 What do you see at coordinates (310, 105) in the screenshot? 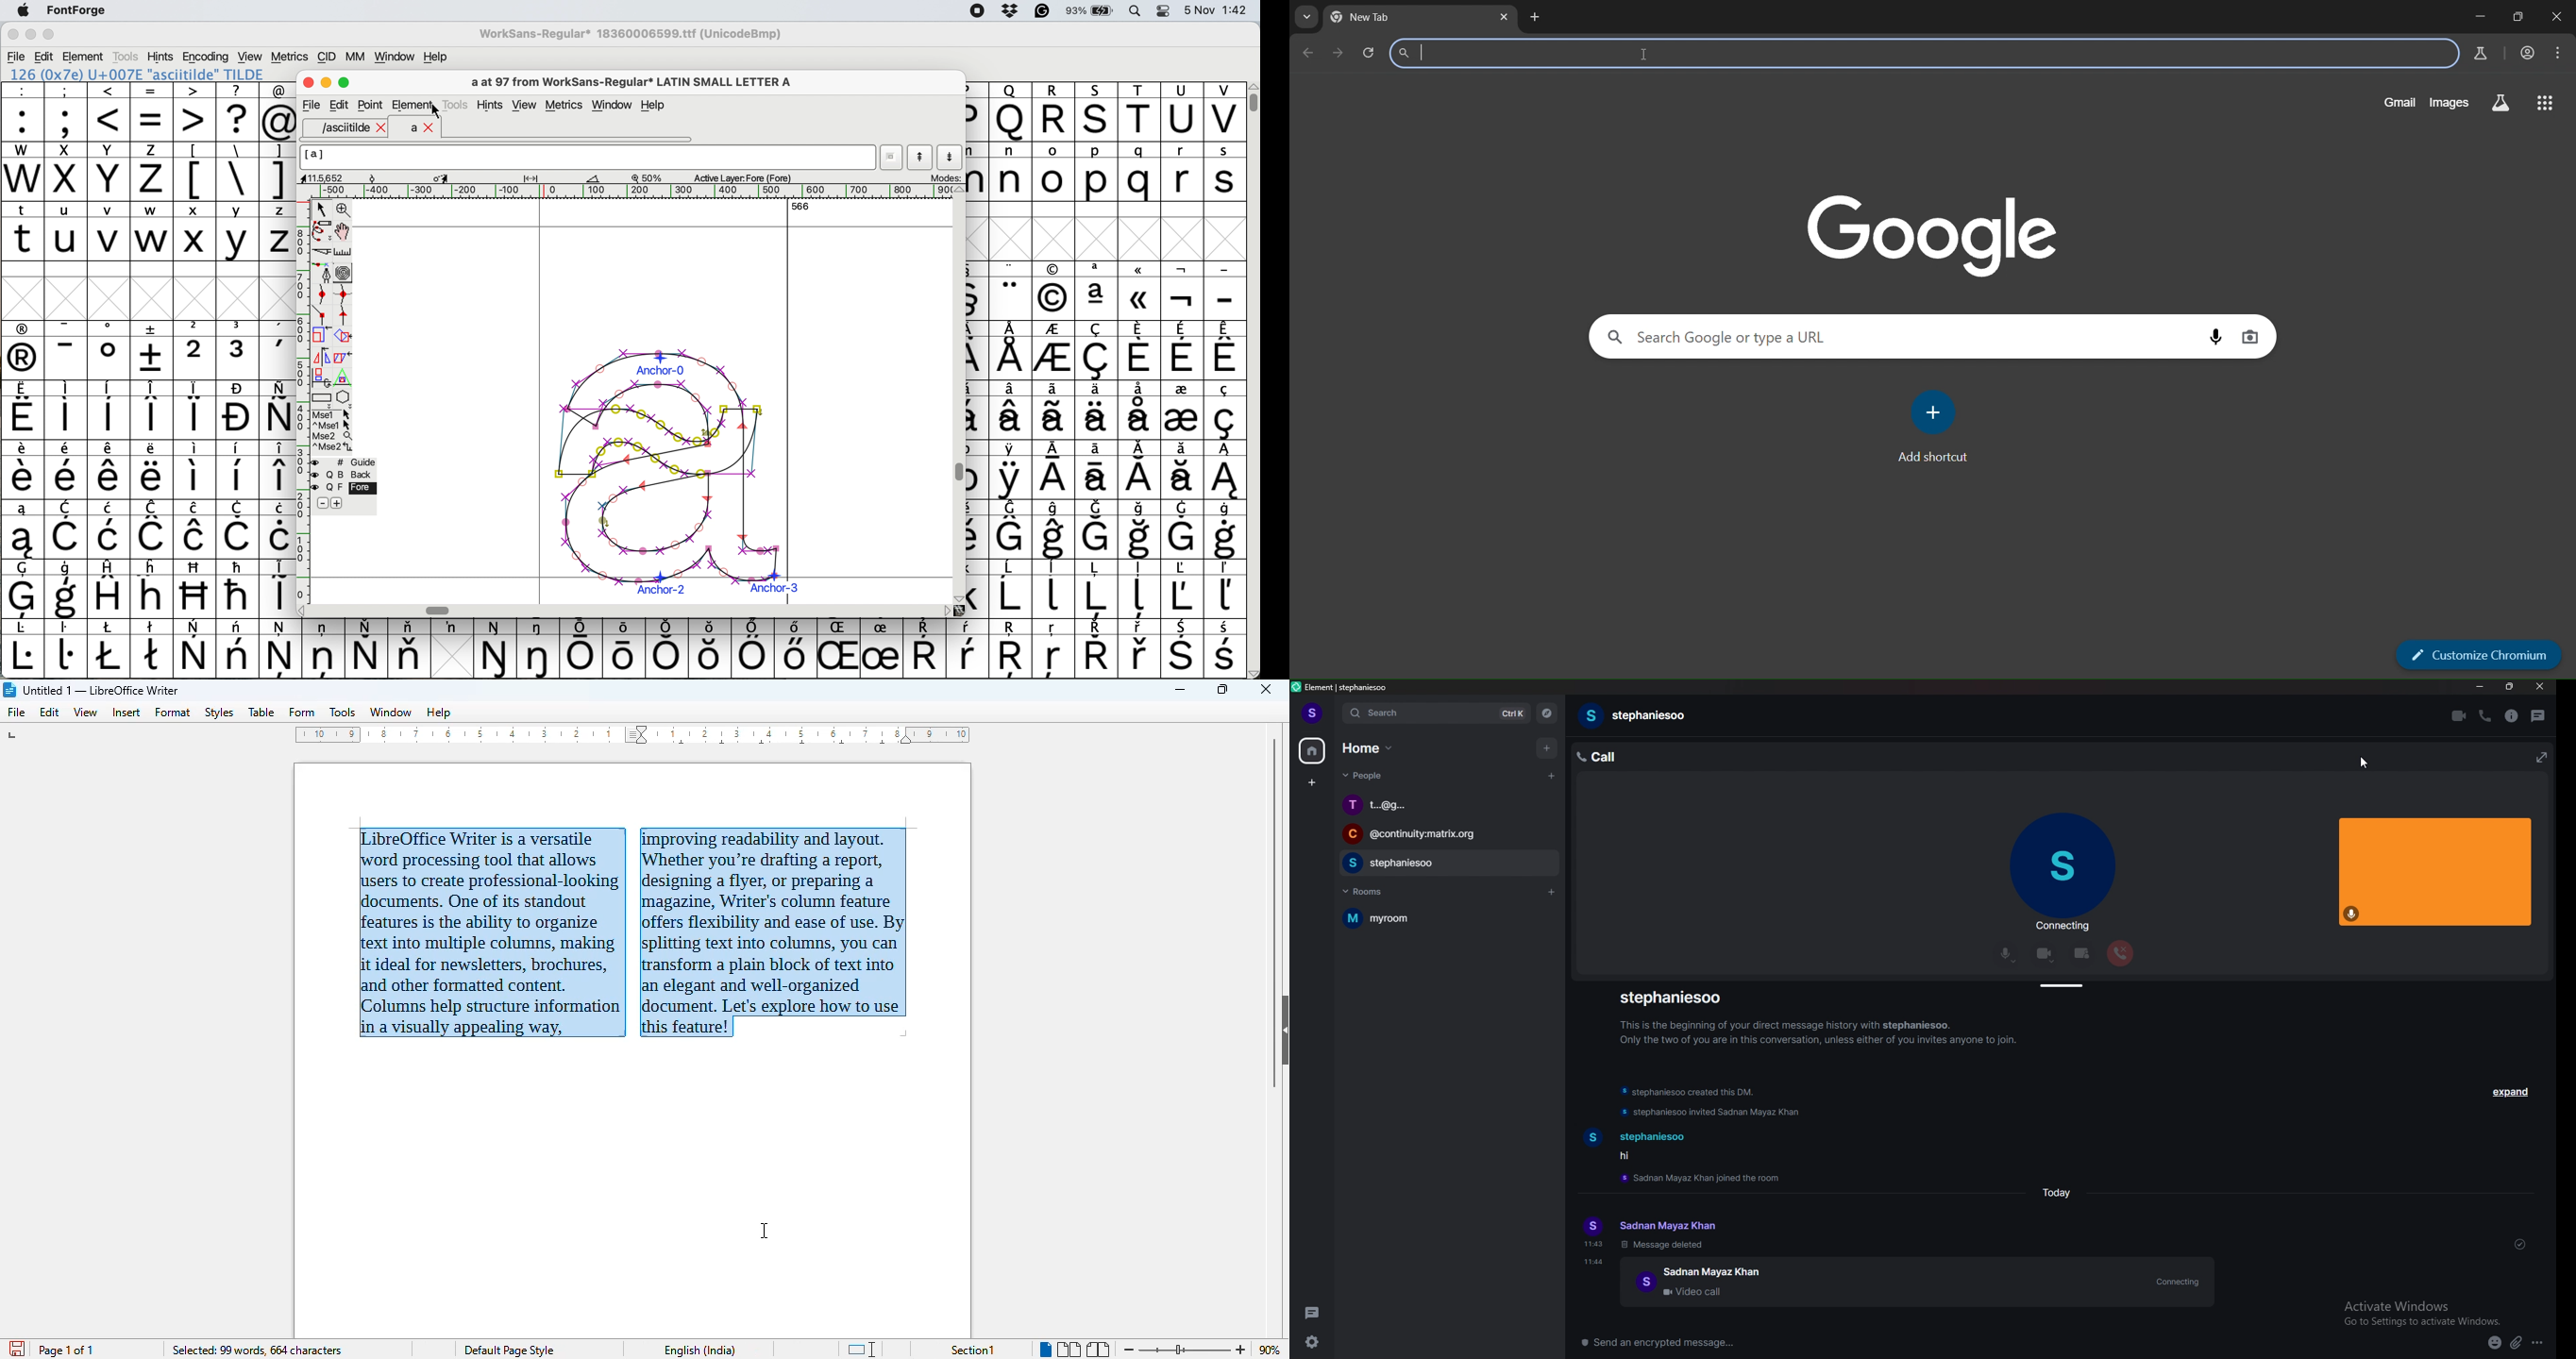
I see `file` at bounding box center [310, 105].